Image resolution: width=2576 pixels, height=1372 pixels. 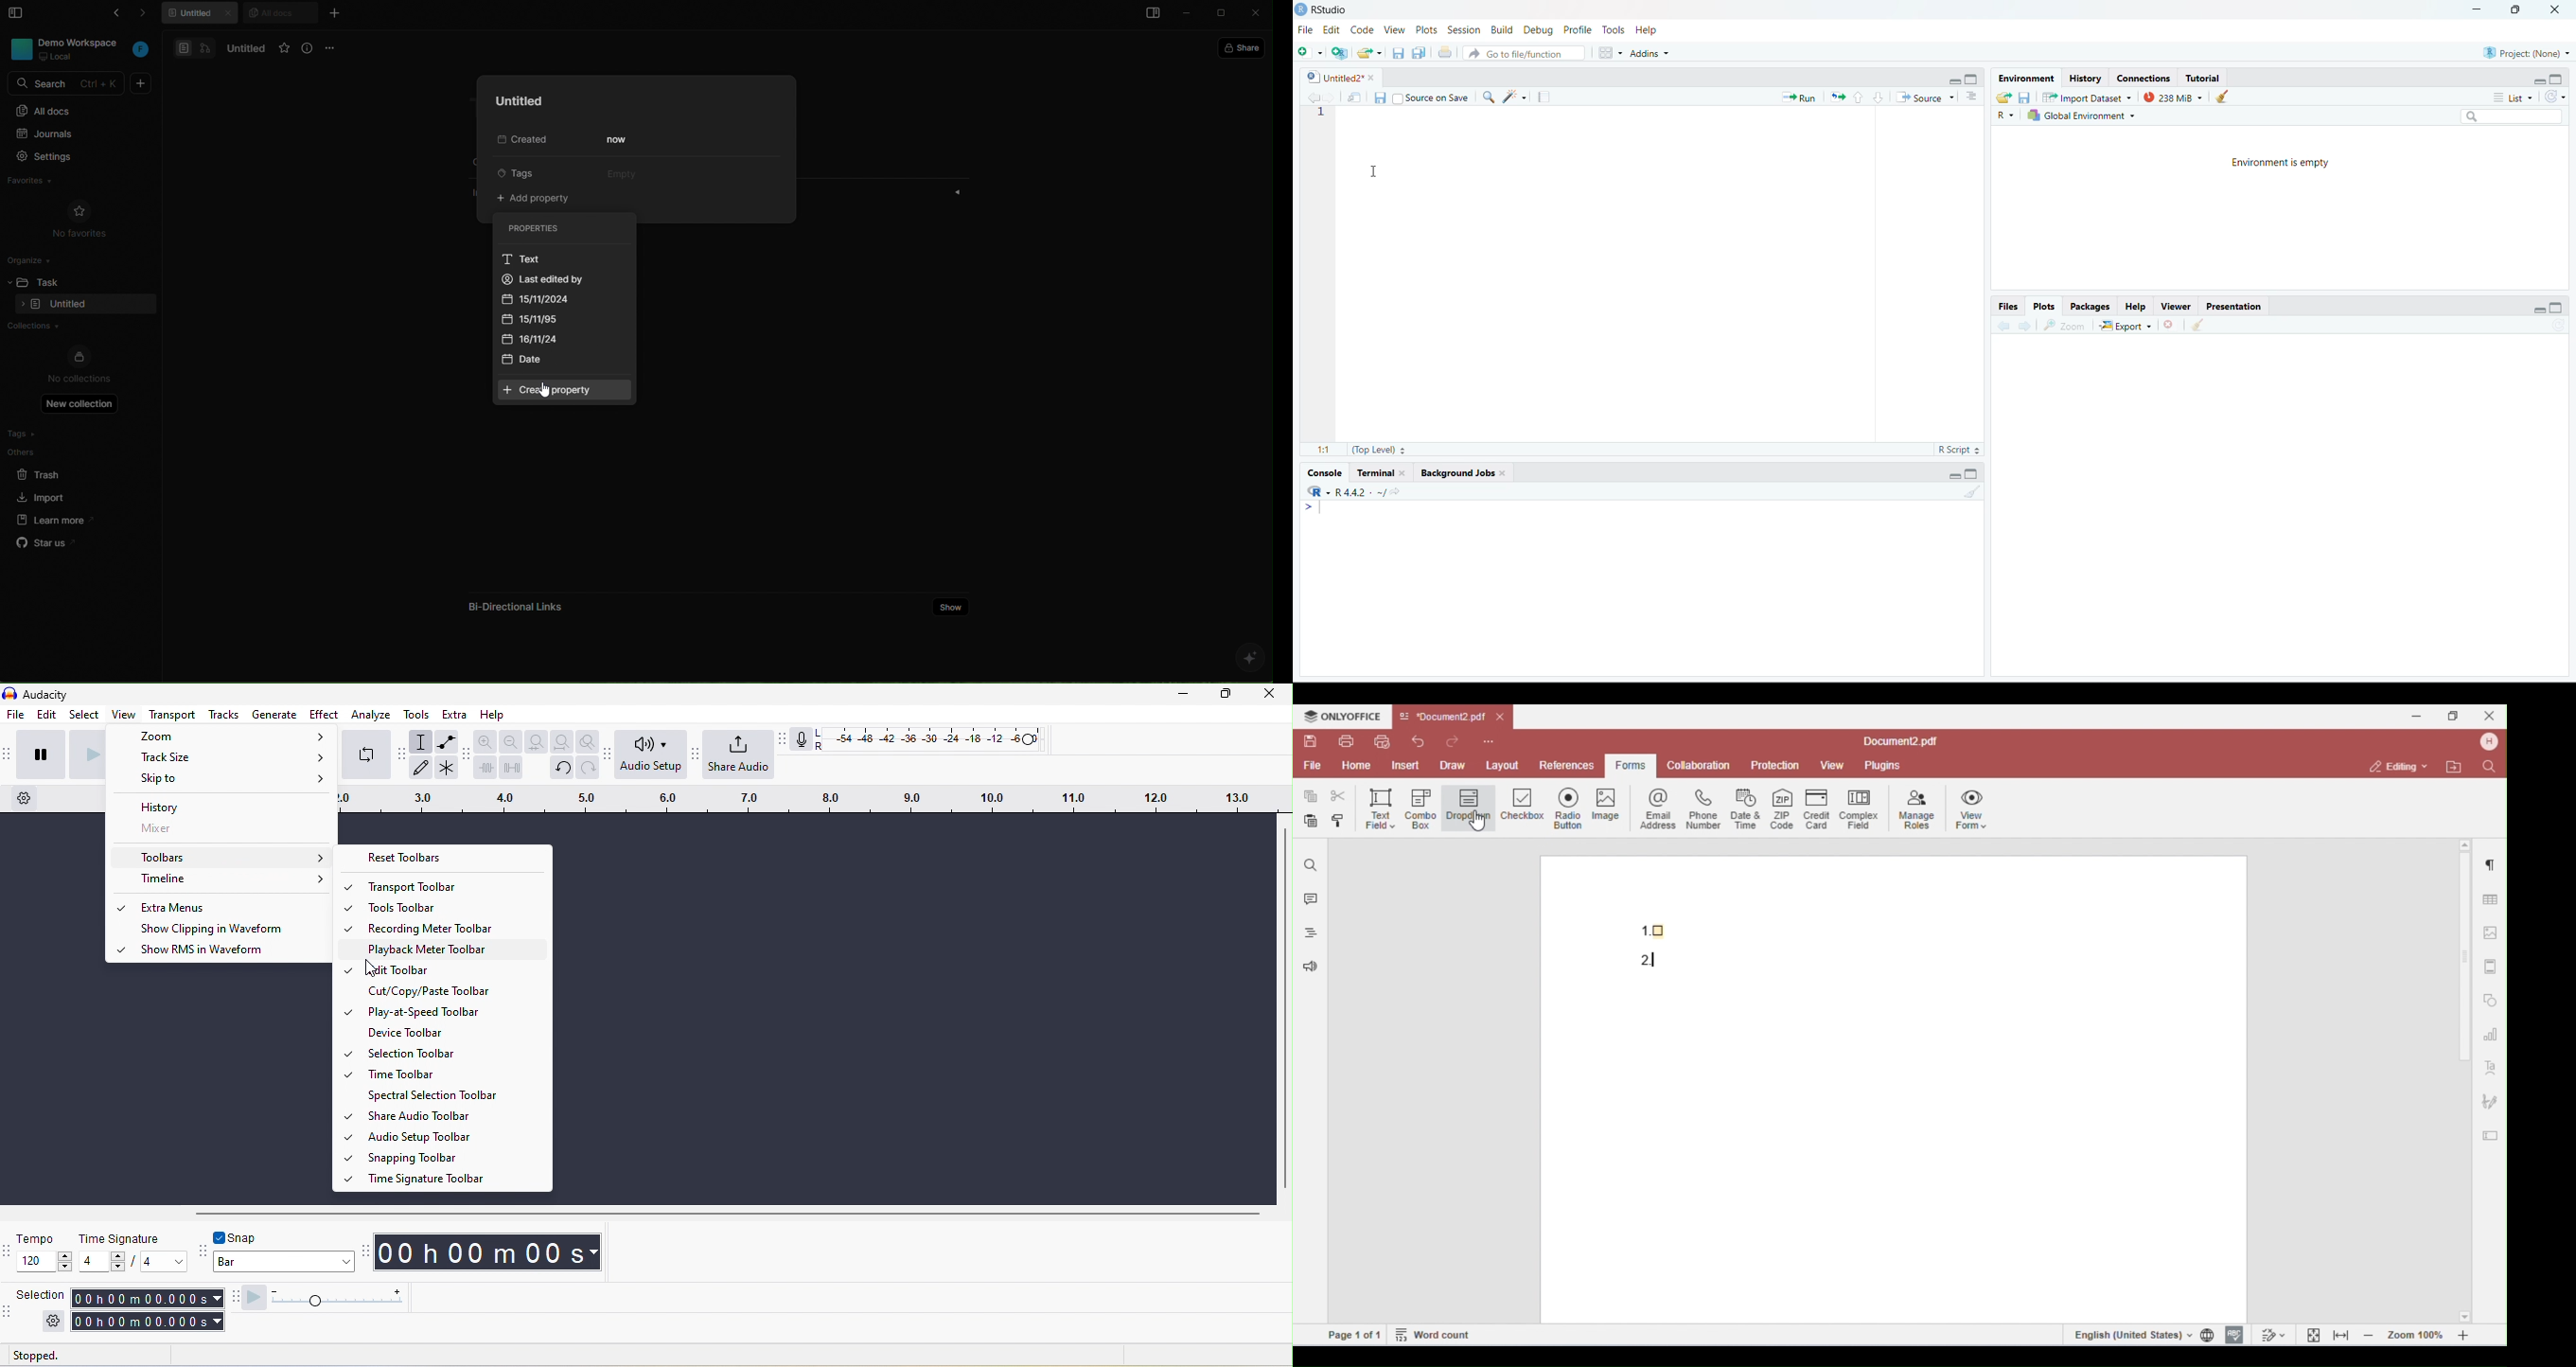 What do you see at coordinates (1431, 97) in the screenshot?
I see `Source on Save` at bounding box center [1431, 97].